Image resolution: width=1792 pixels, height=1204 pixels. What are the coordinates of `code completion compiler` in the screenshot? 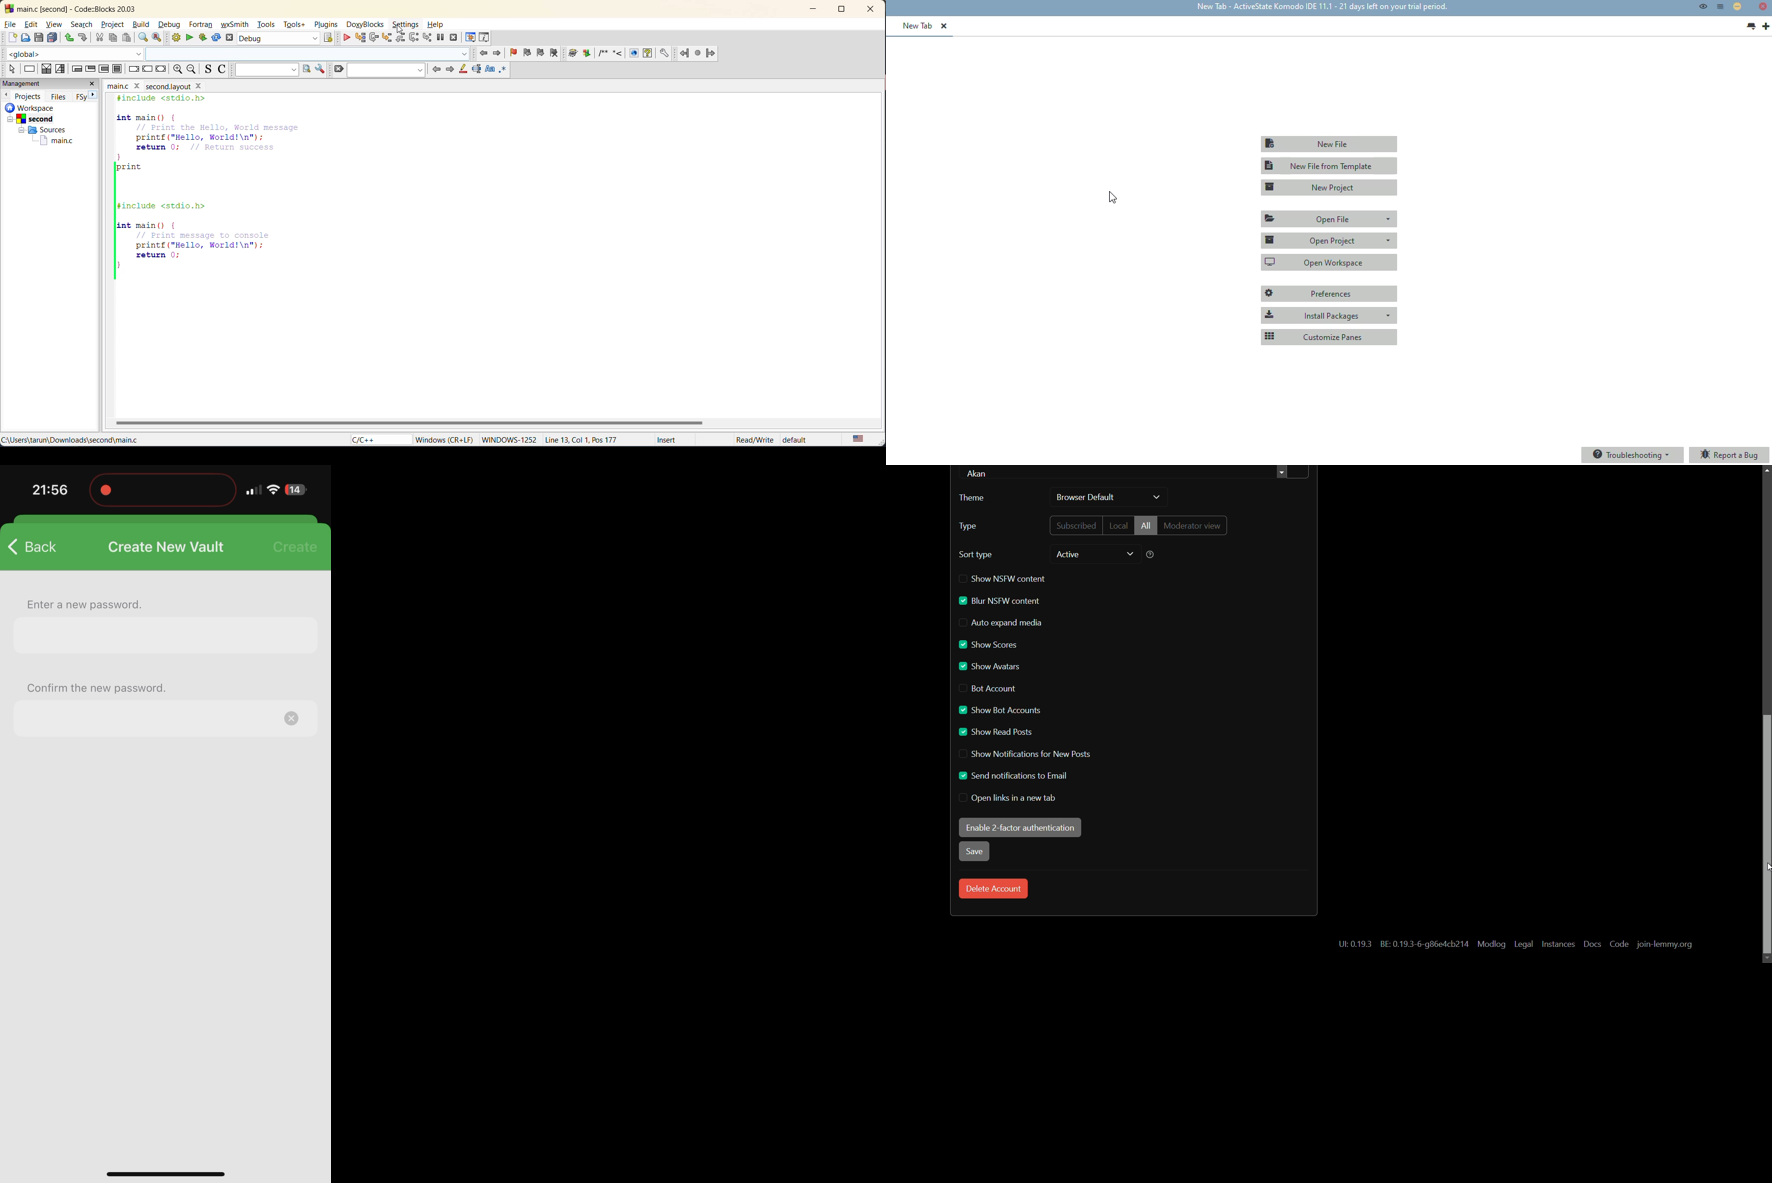 It's located at (238, 54).